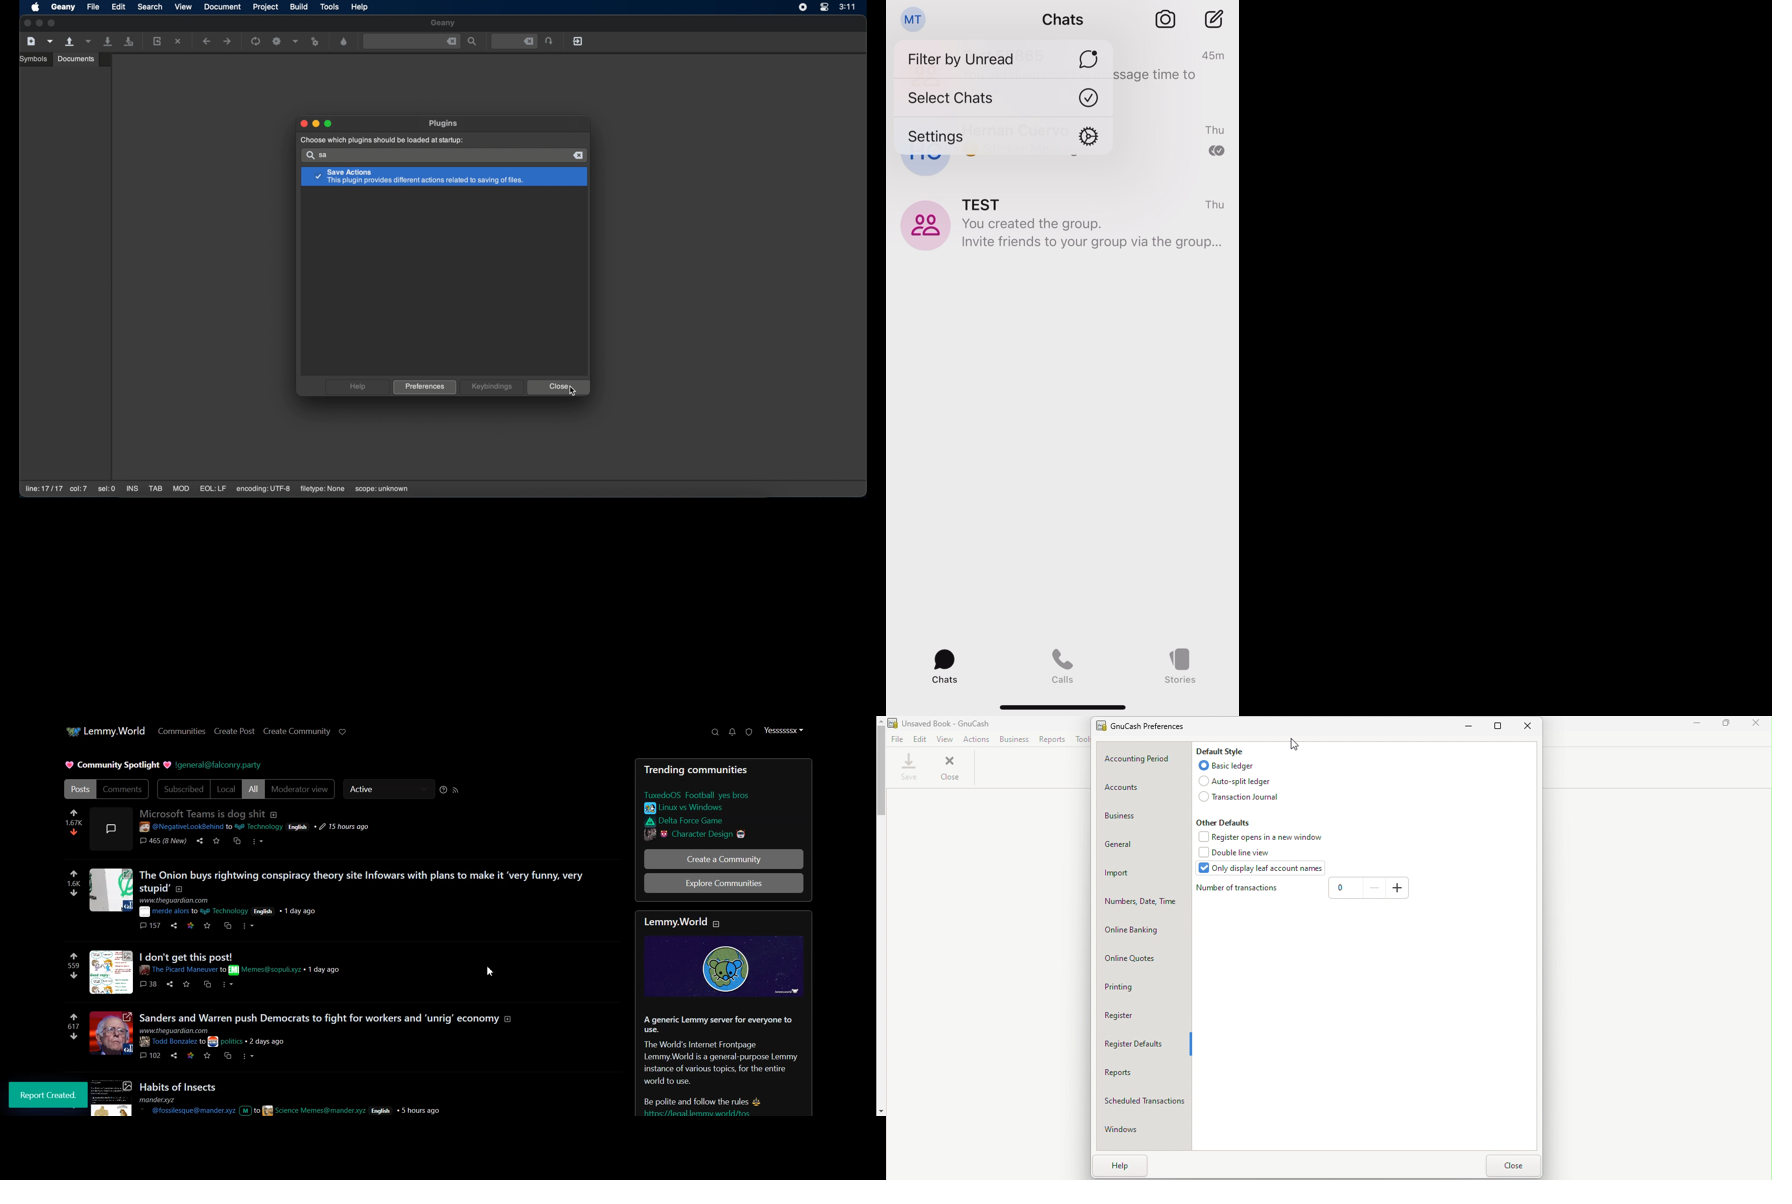 The height and width of the screenshot is (1204, 1792). I want to click on Import, so click(1143, 872).